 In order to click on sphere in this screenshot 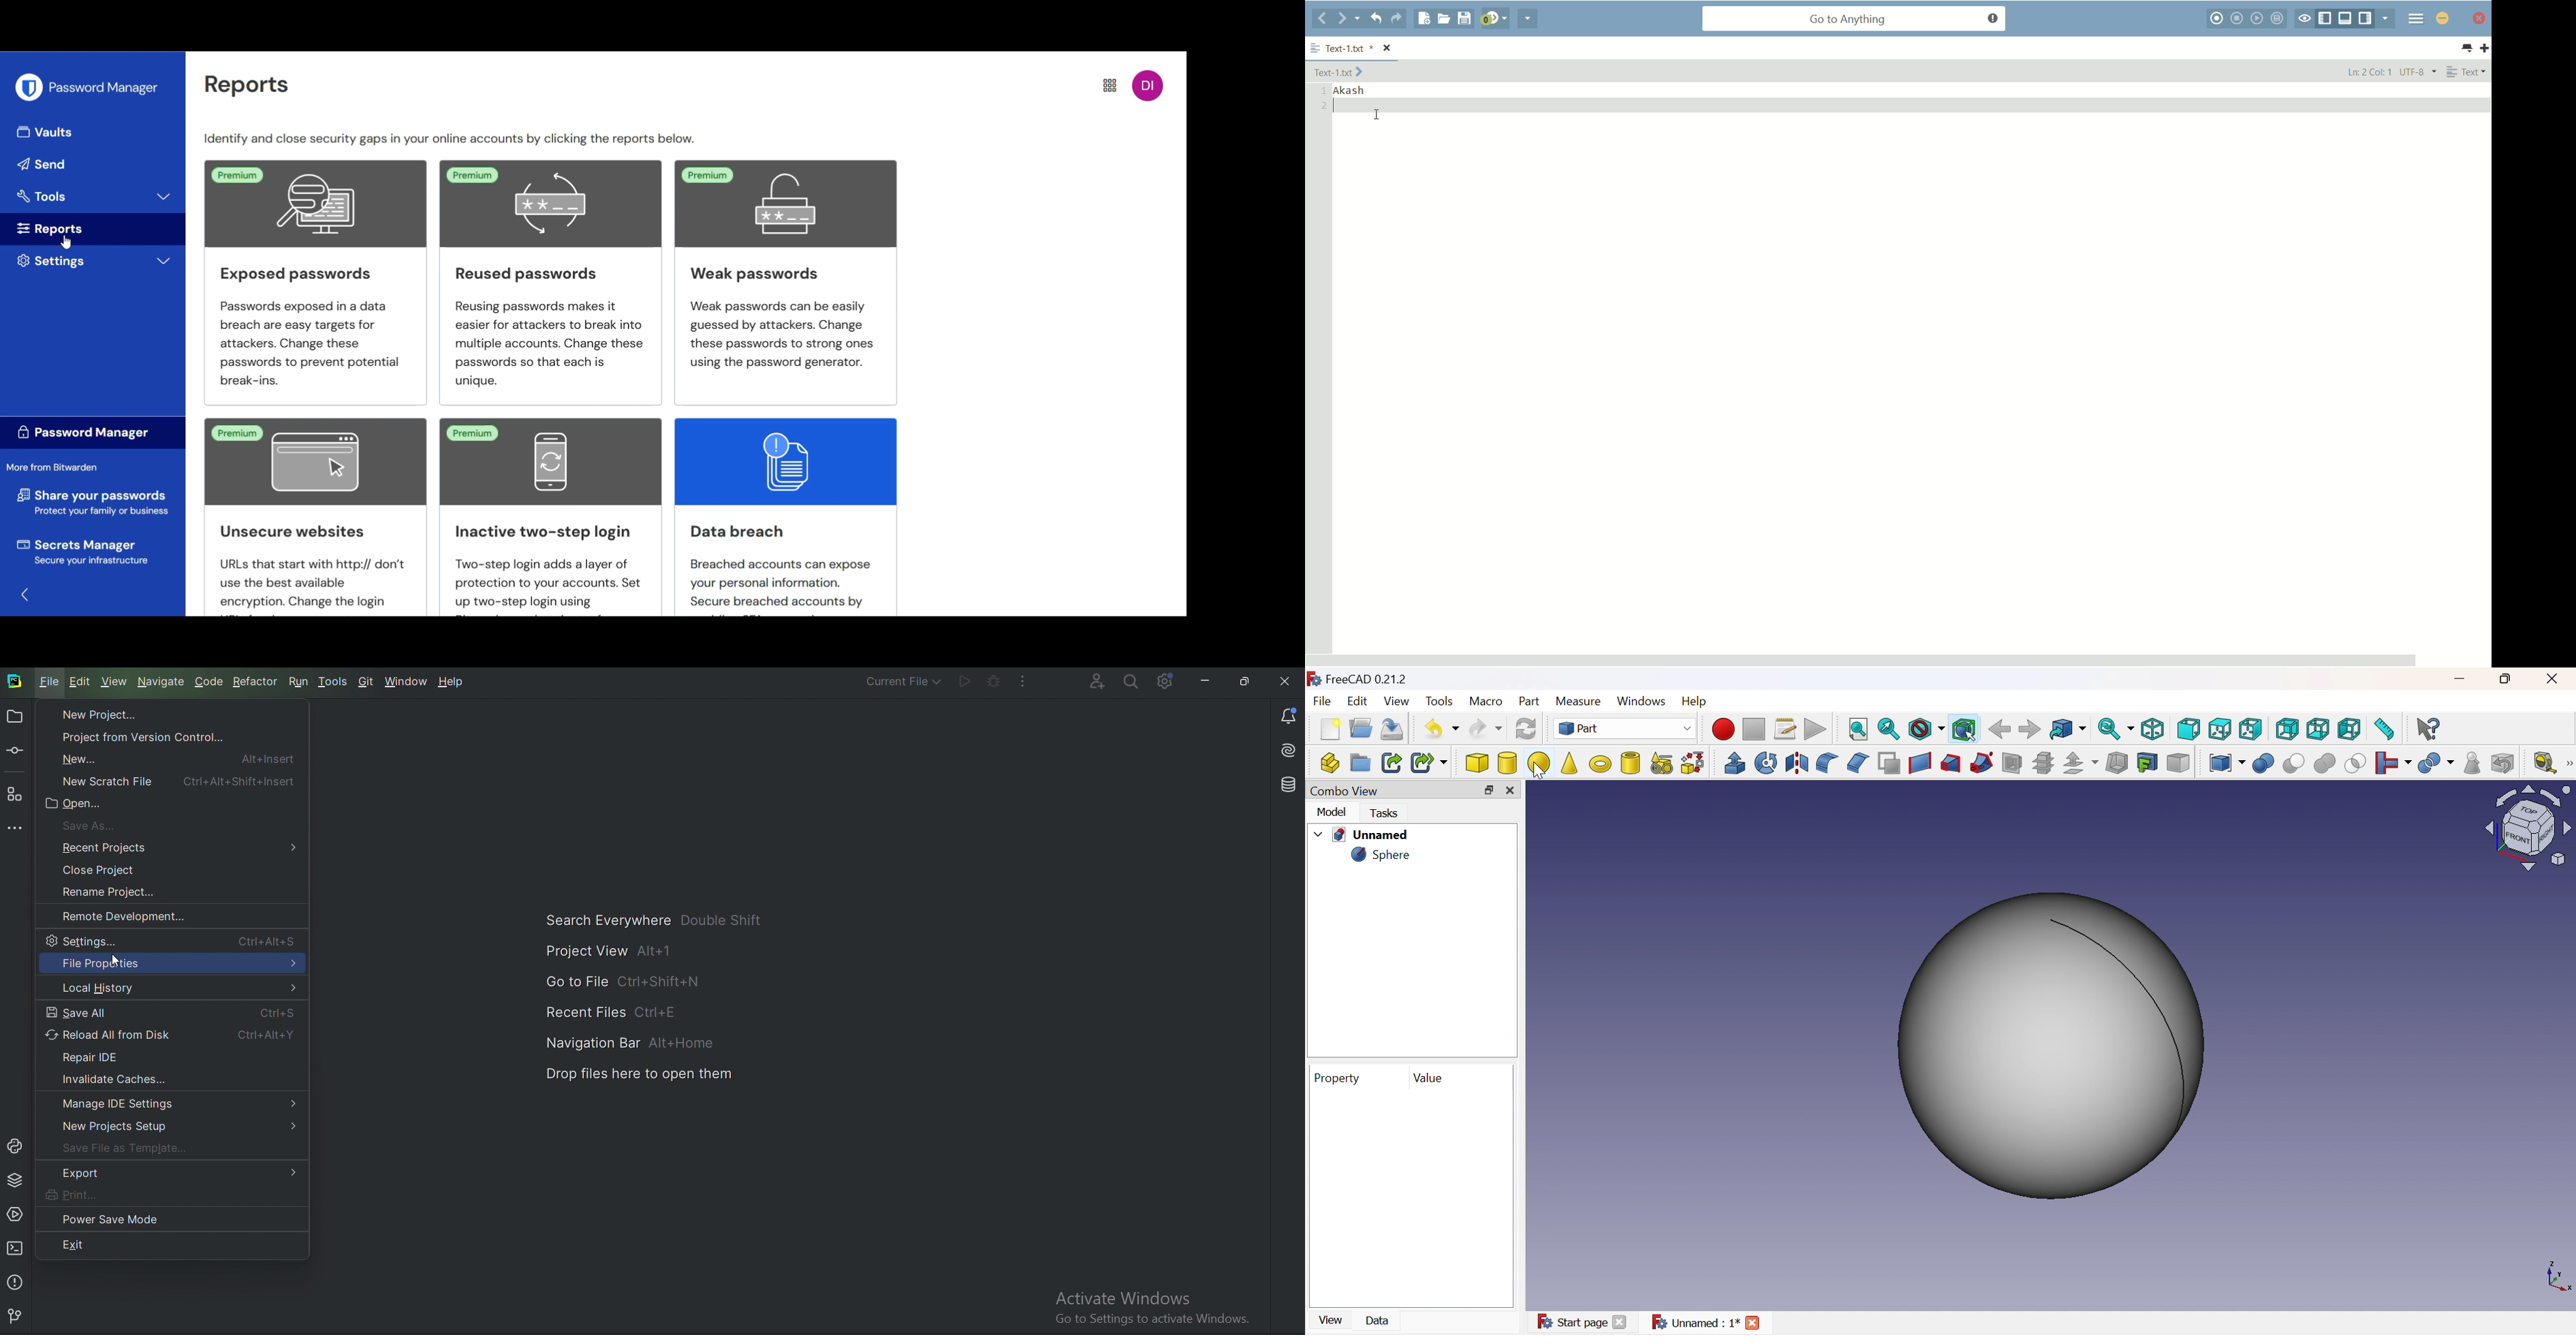, I will do `click(1384, 858)`.